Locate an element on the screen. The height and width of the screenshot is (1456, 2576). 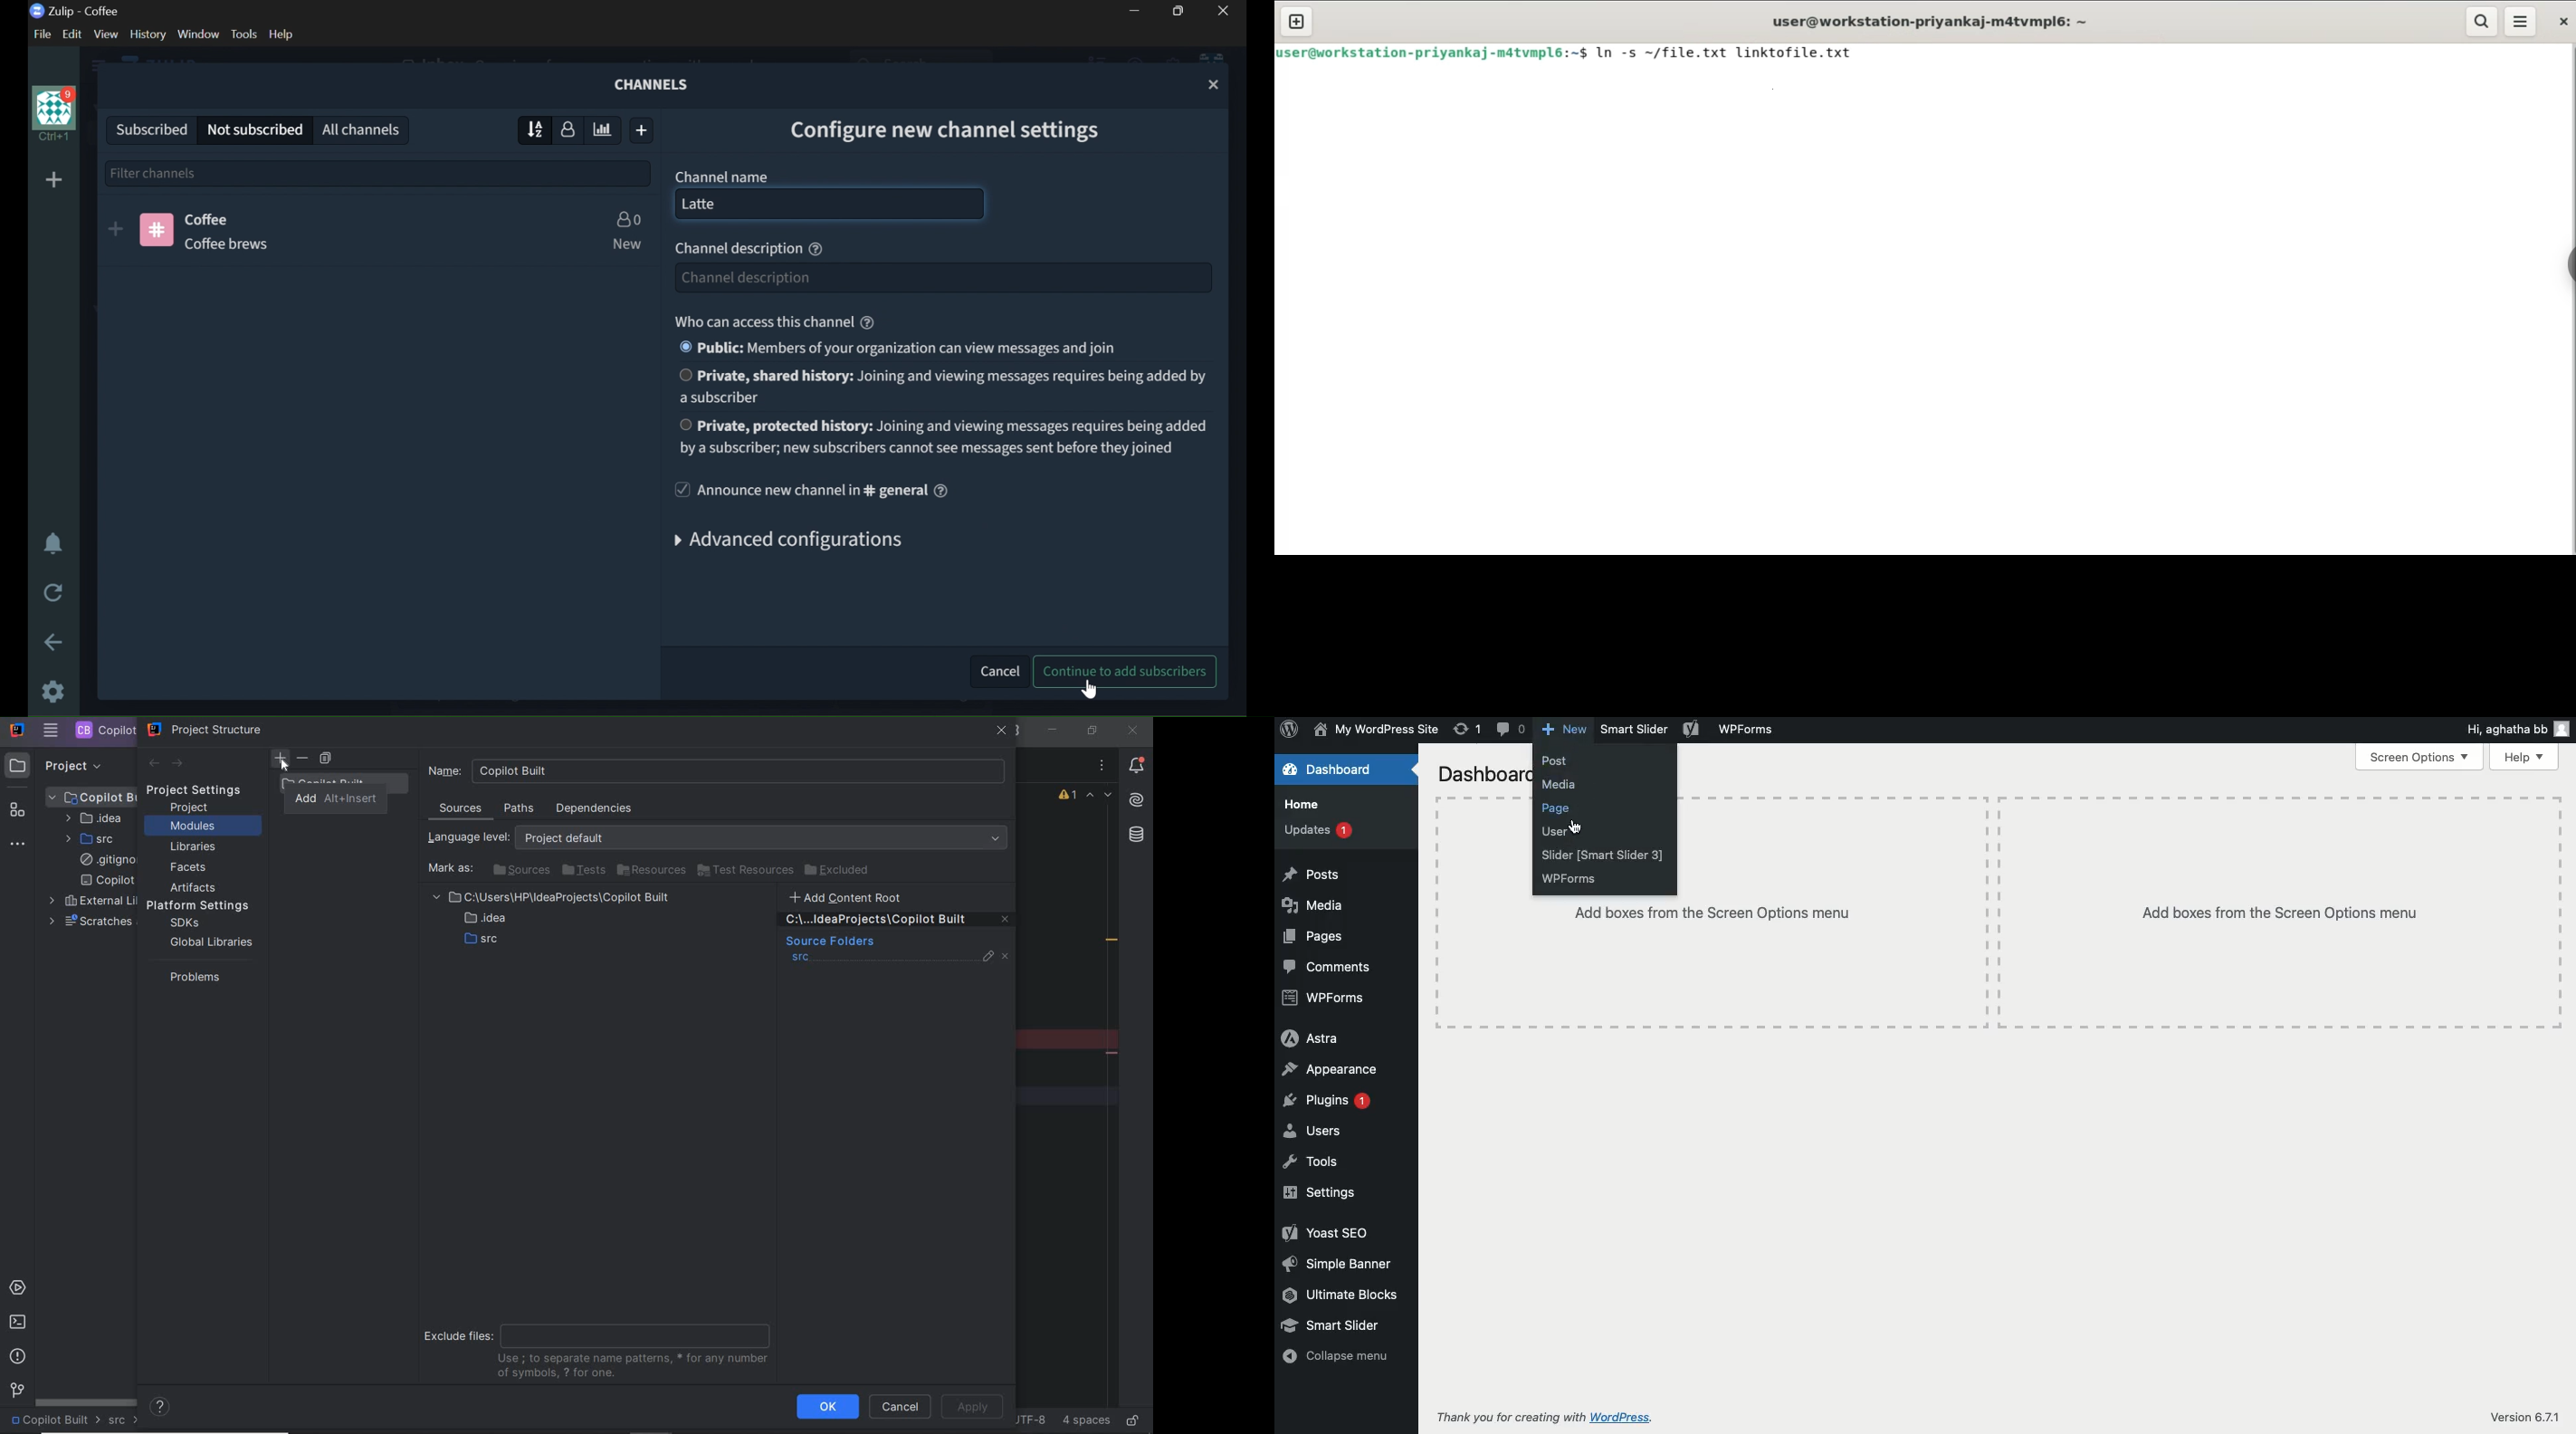
facets is located at coordinates (189, 868).